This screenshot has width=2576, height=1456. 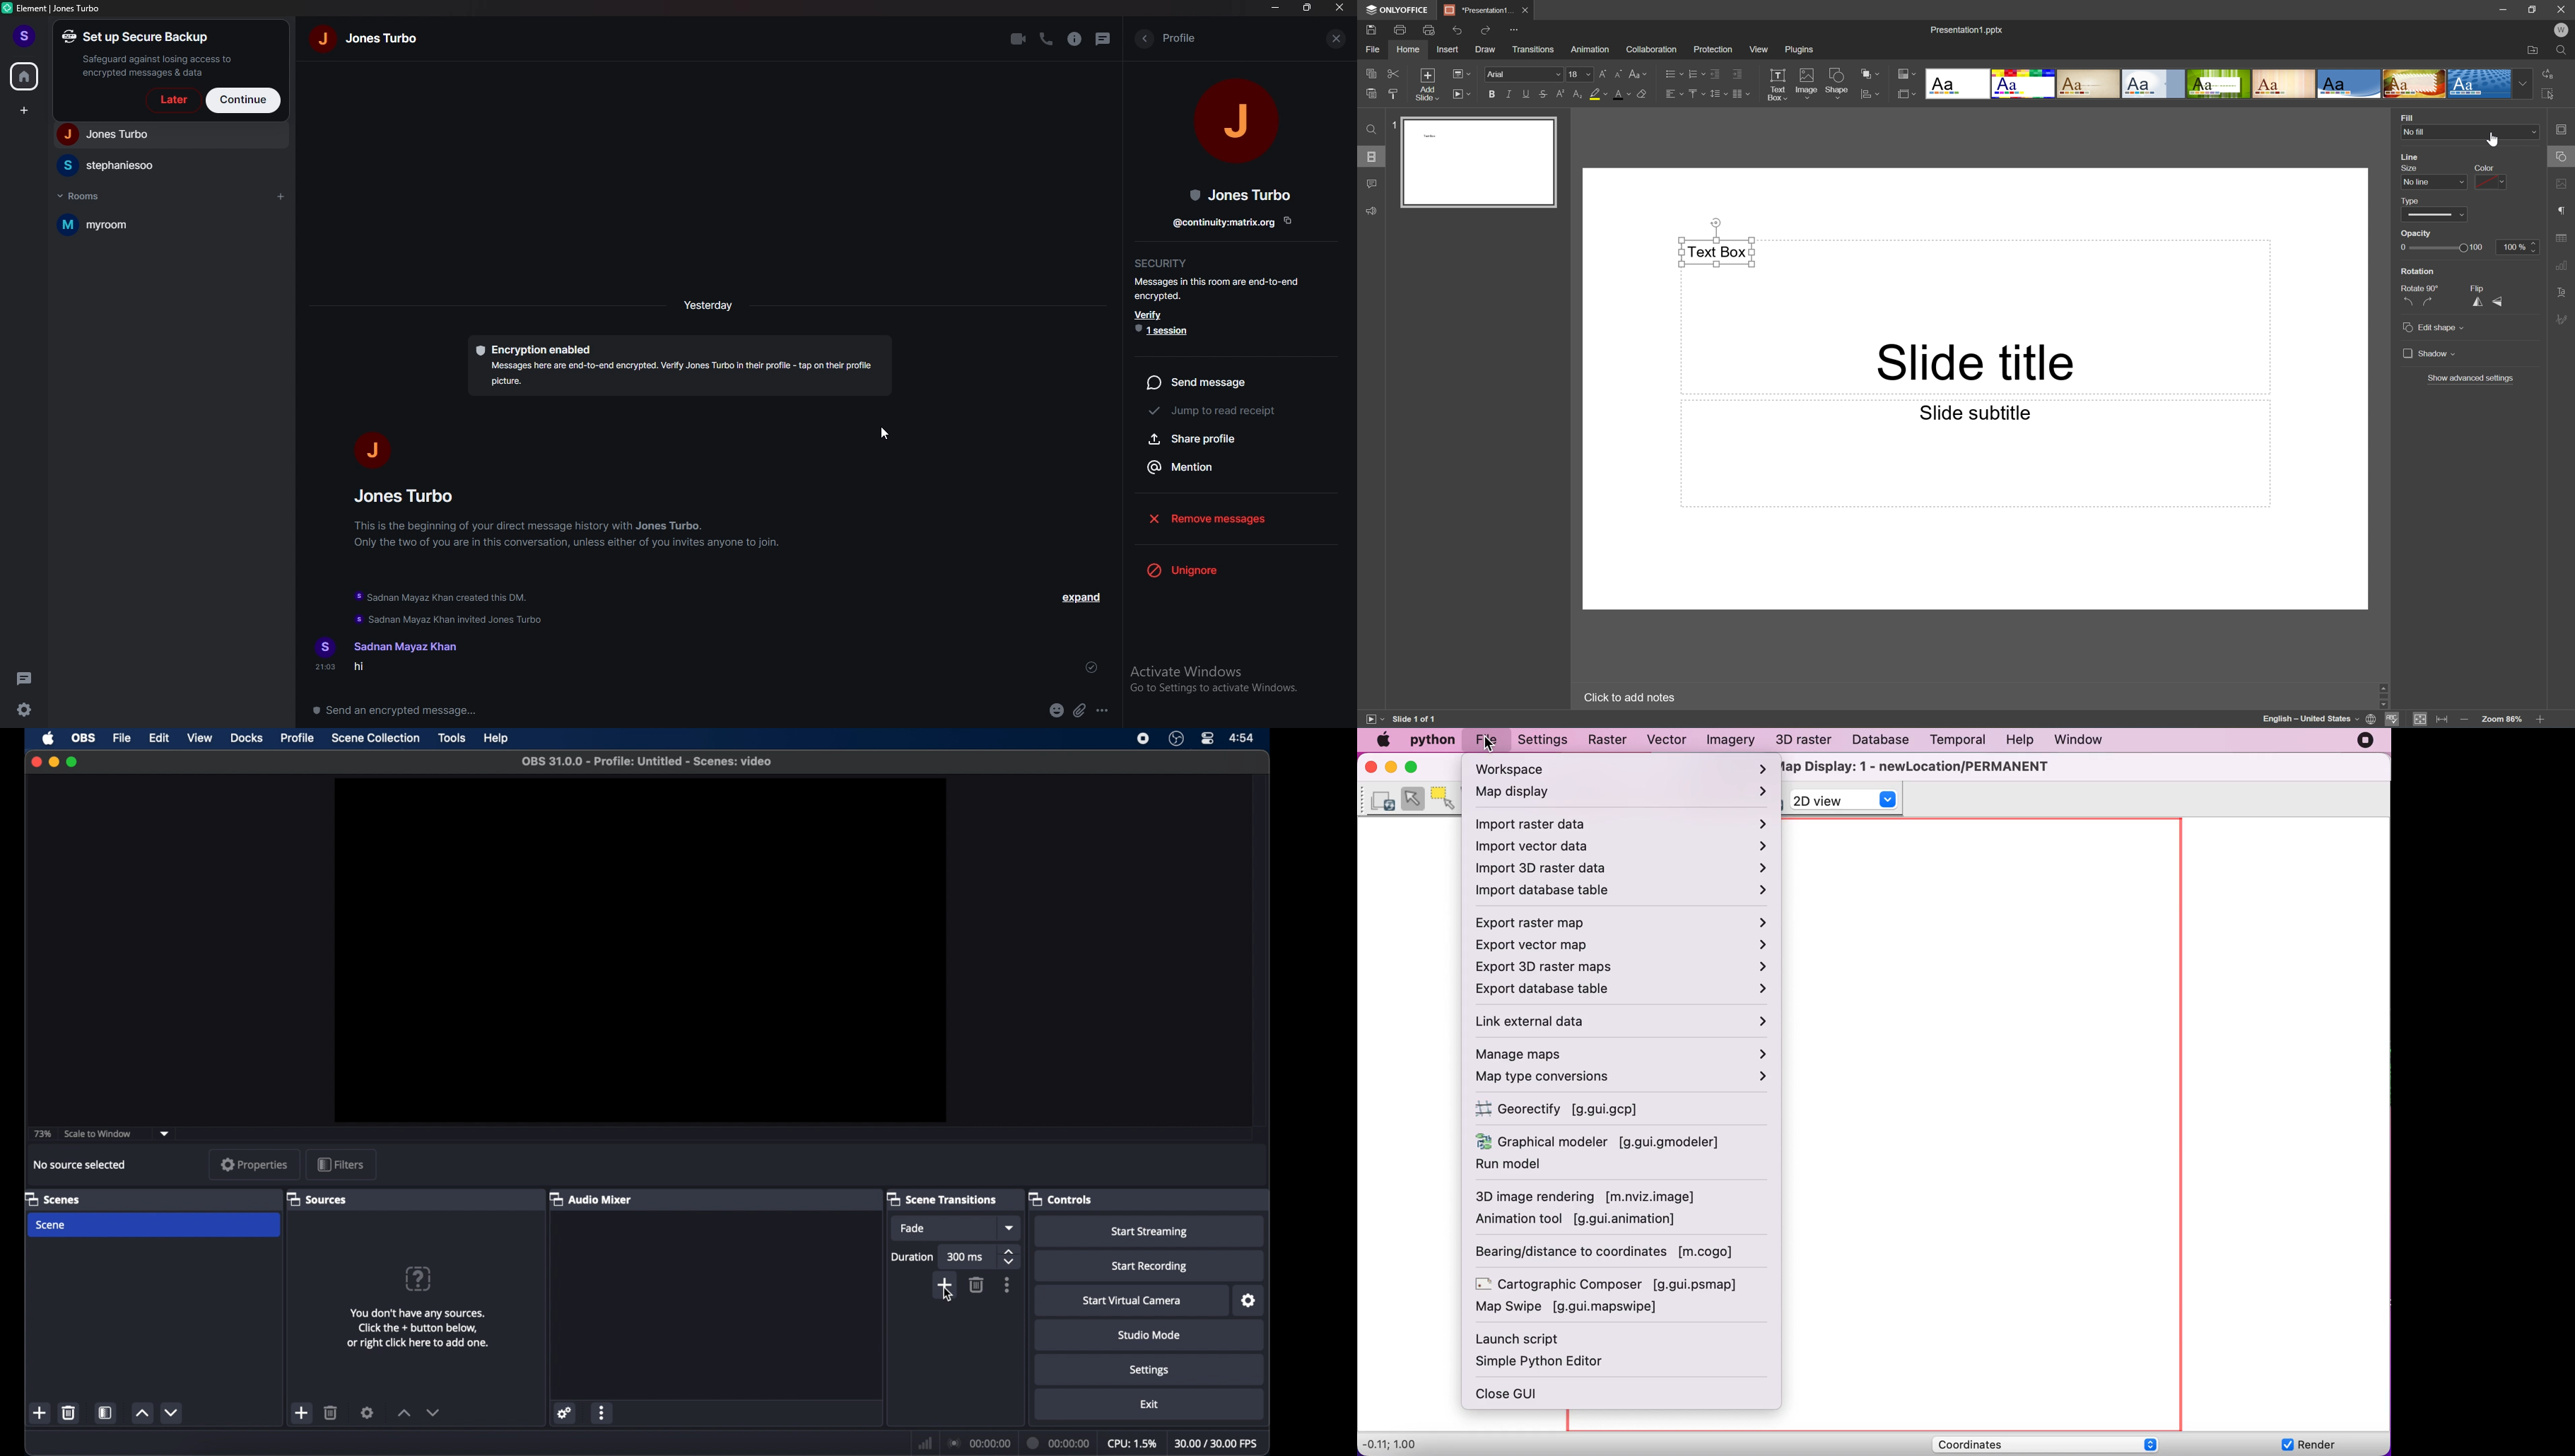 I want to click on Edit Shape, so click(x=2433, y=326).